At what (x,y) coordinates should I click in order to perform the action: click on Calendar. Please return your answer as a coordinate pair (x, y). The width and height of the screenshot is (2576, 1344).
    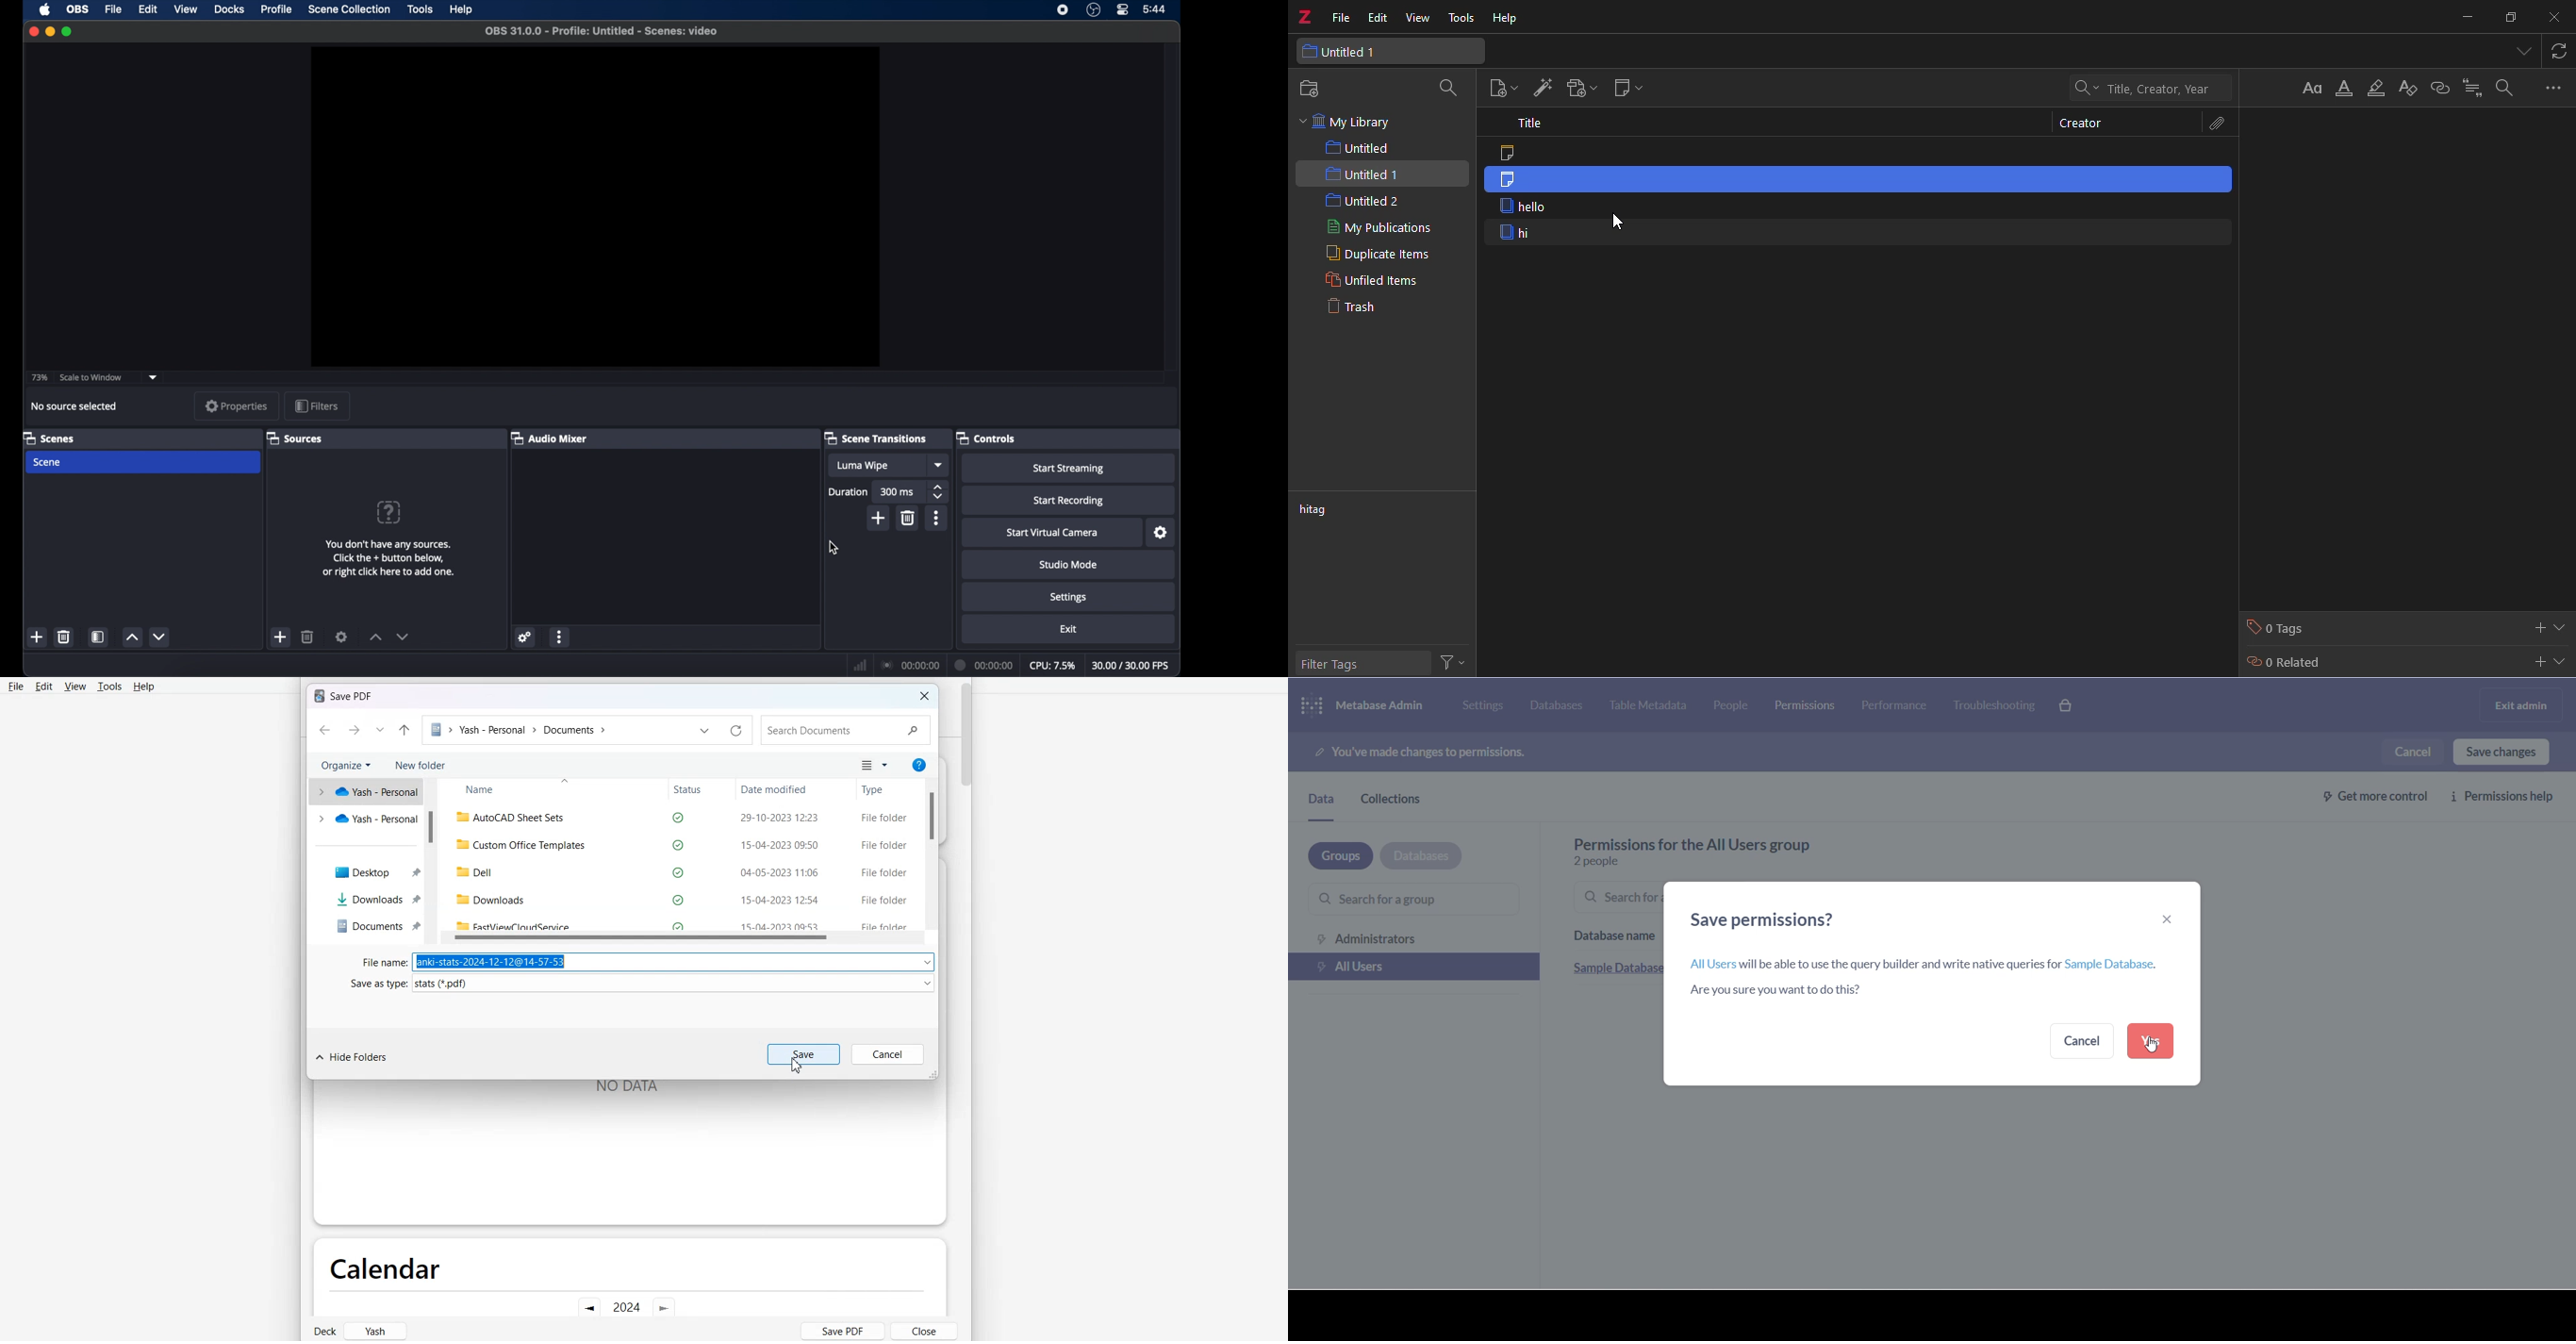
    Looking at the image, I should click on (384, 1267).